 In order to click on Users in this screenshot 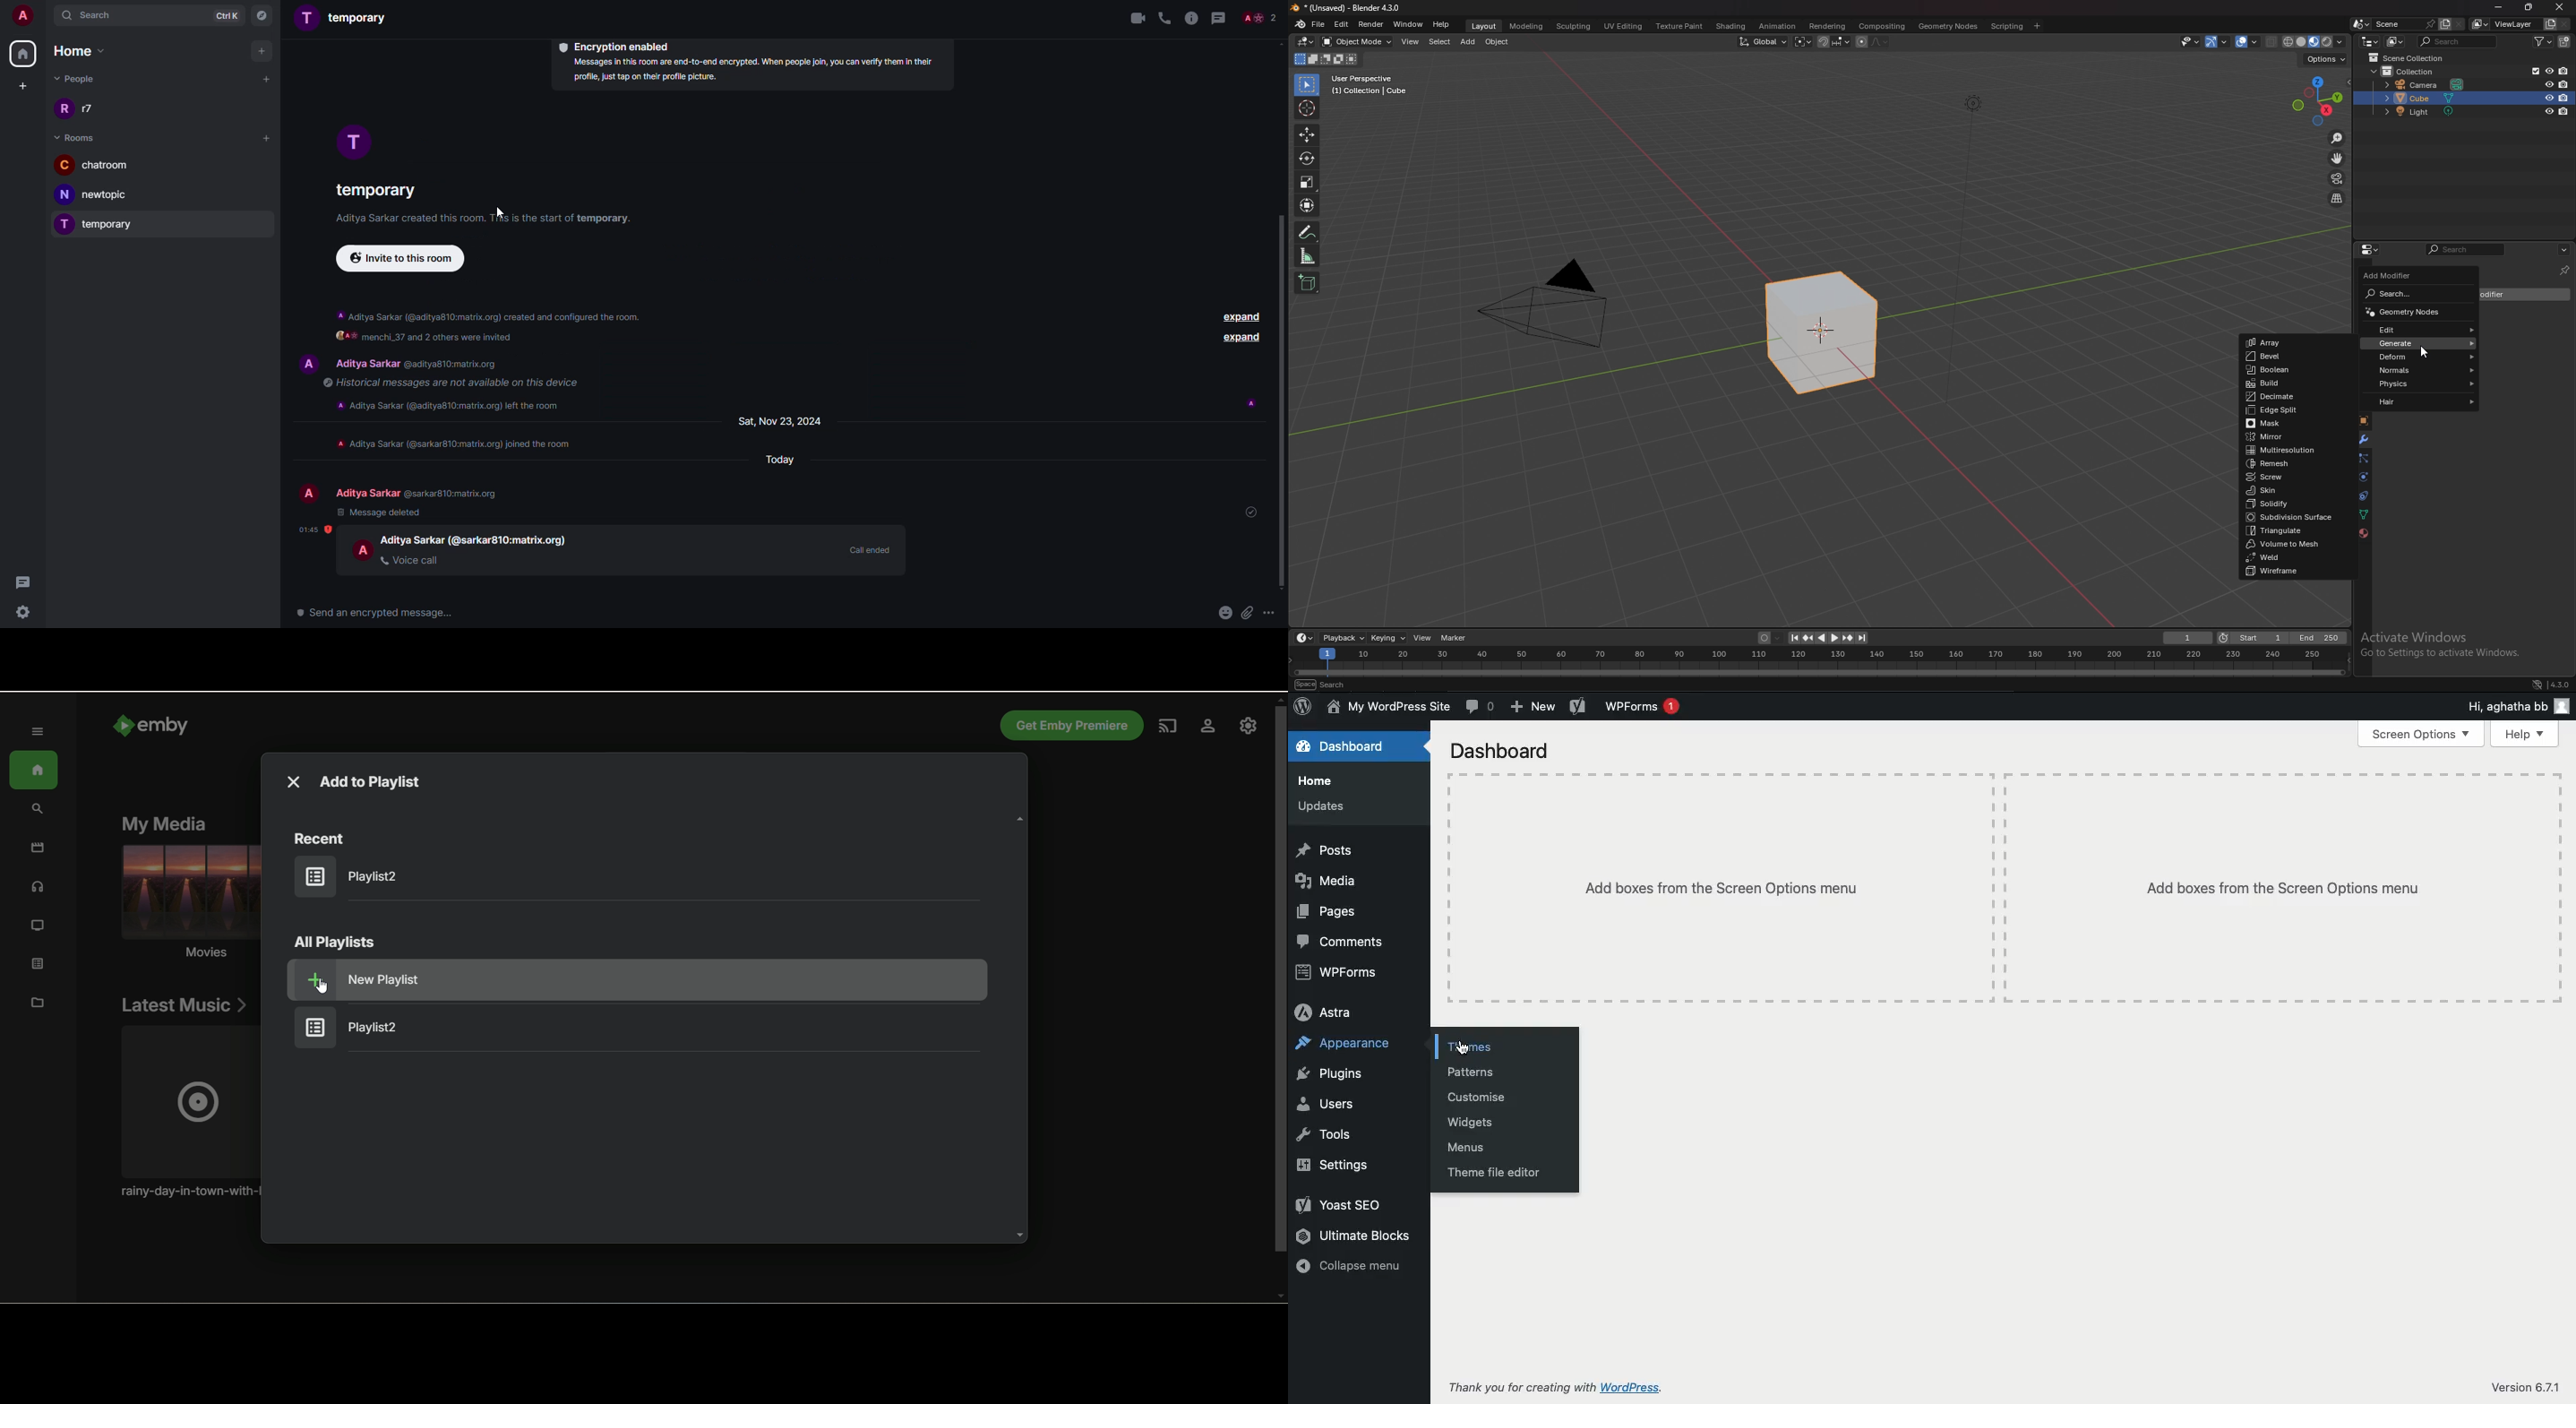, I will do `click(1328, 1103)`.